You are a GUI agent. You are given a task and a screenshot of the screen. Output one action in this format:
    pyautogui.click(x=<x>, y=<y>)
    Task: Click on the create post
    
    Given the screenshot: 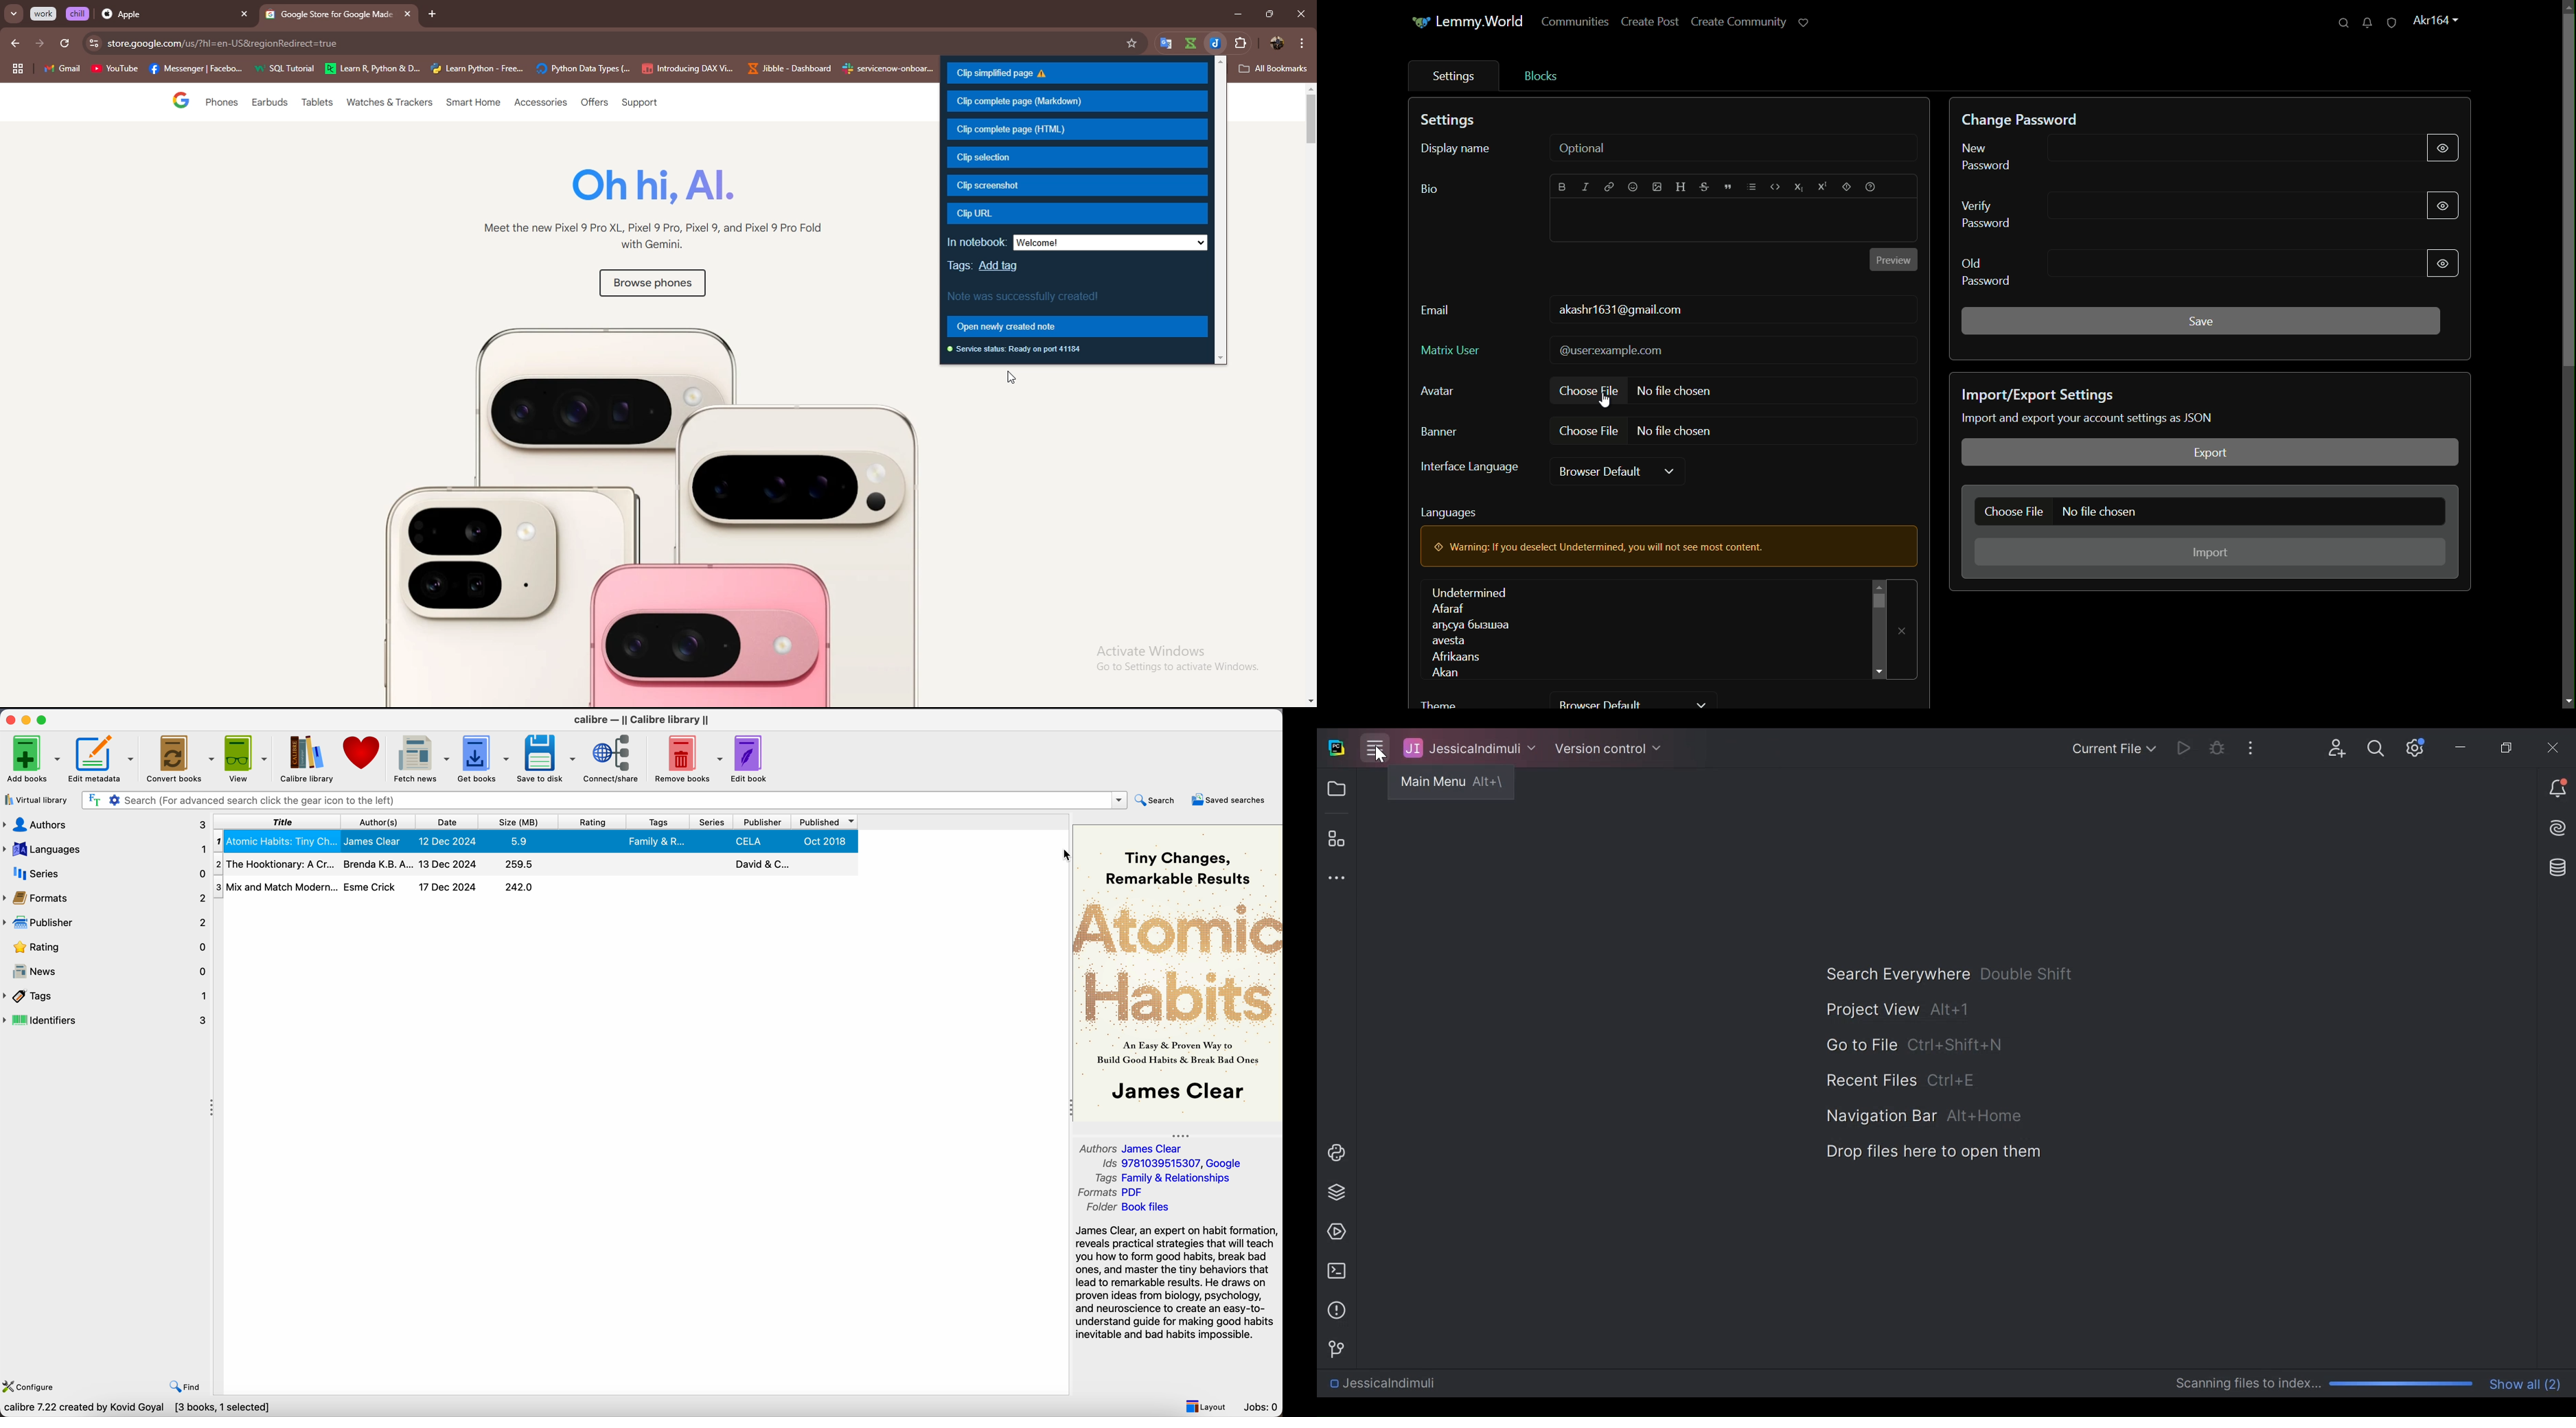 What is the action you would take?
    pyautogui.click(x=1650, y=23)
    